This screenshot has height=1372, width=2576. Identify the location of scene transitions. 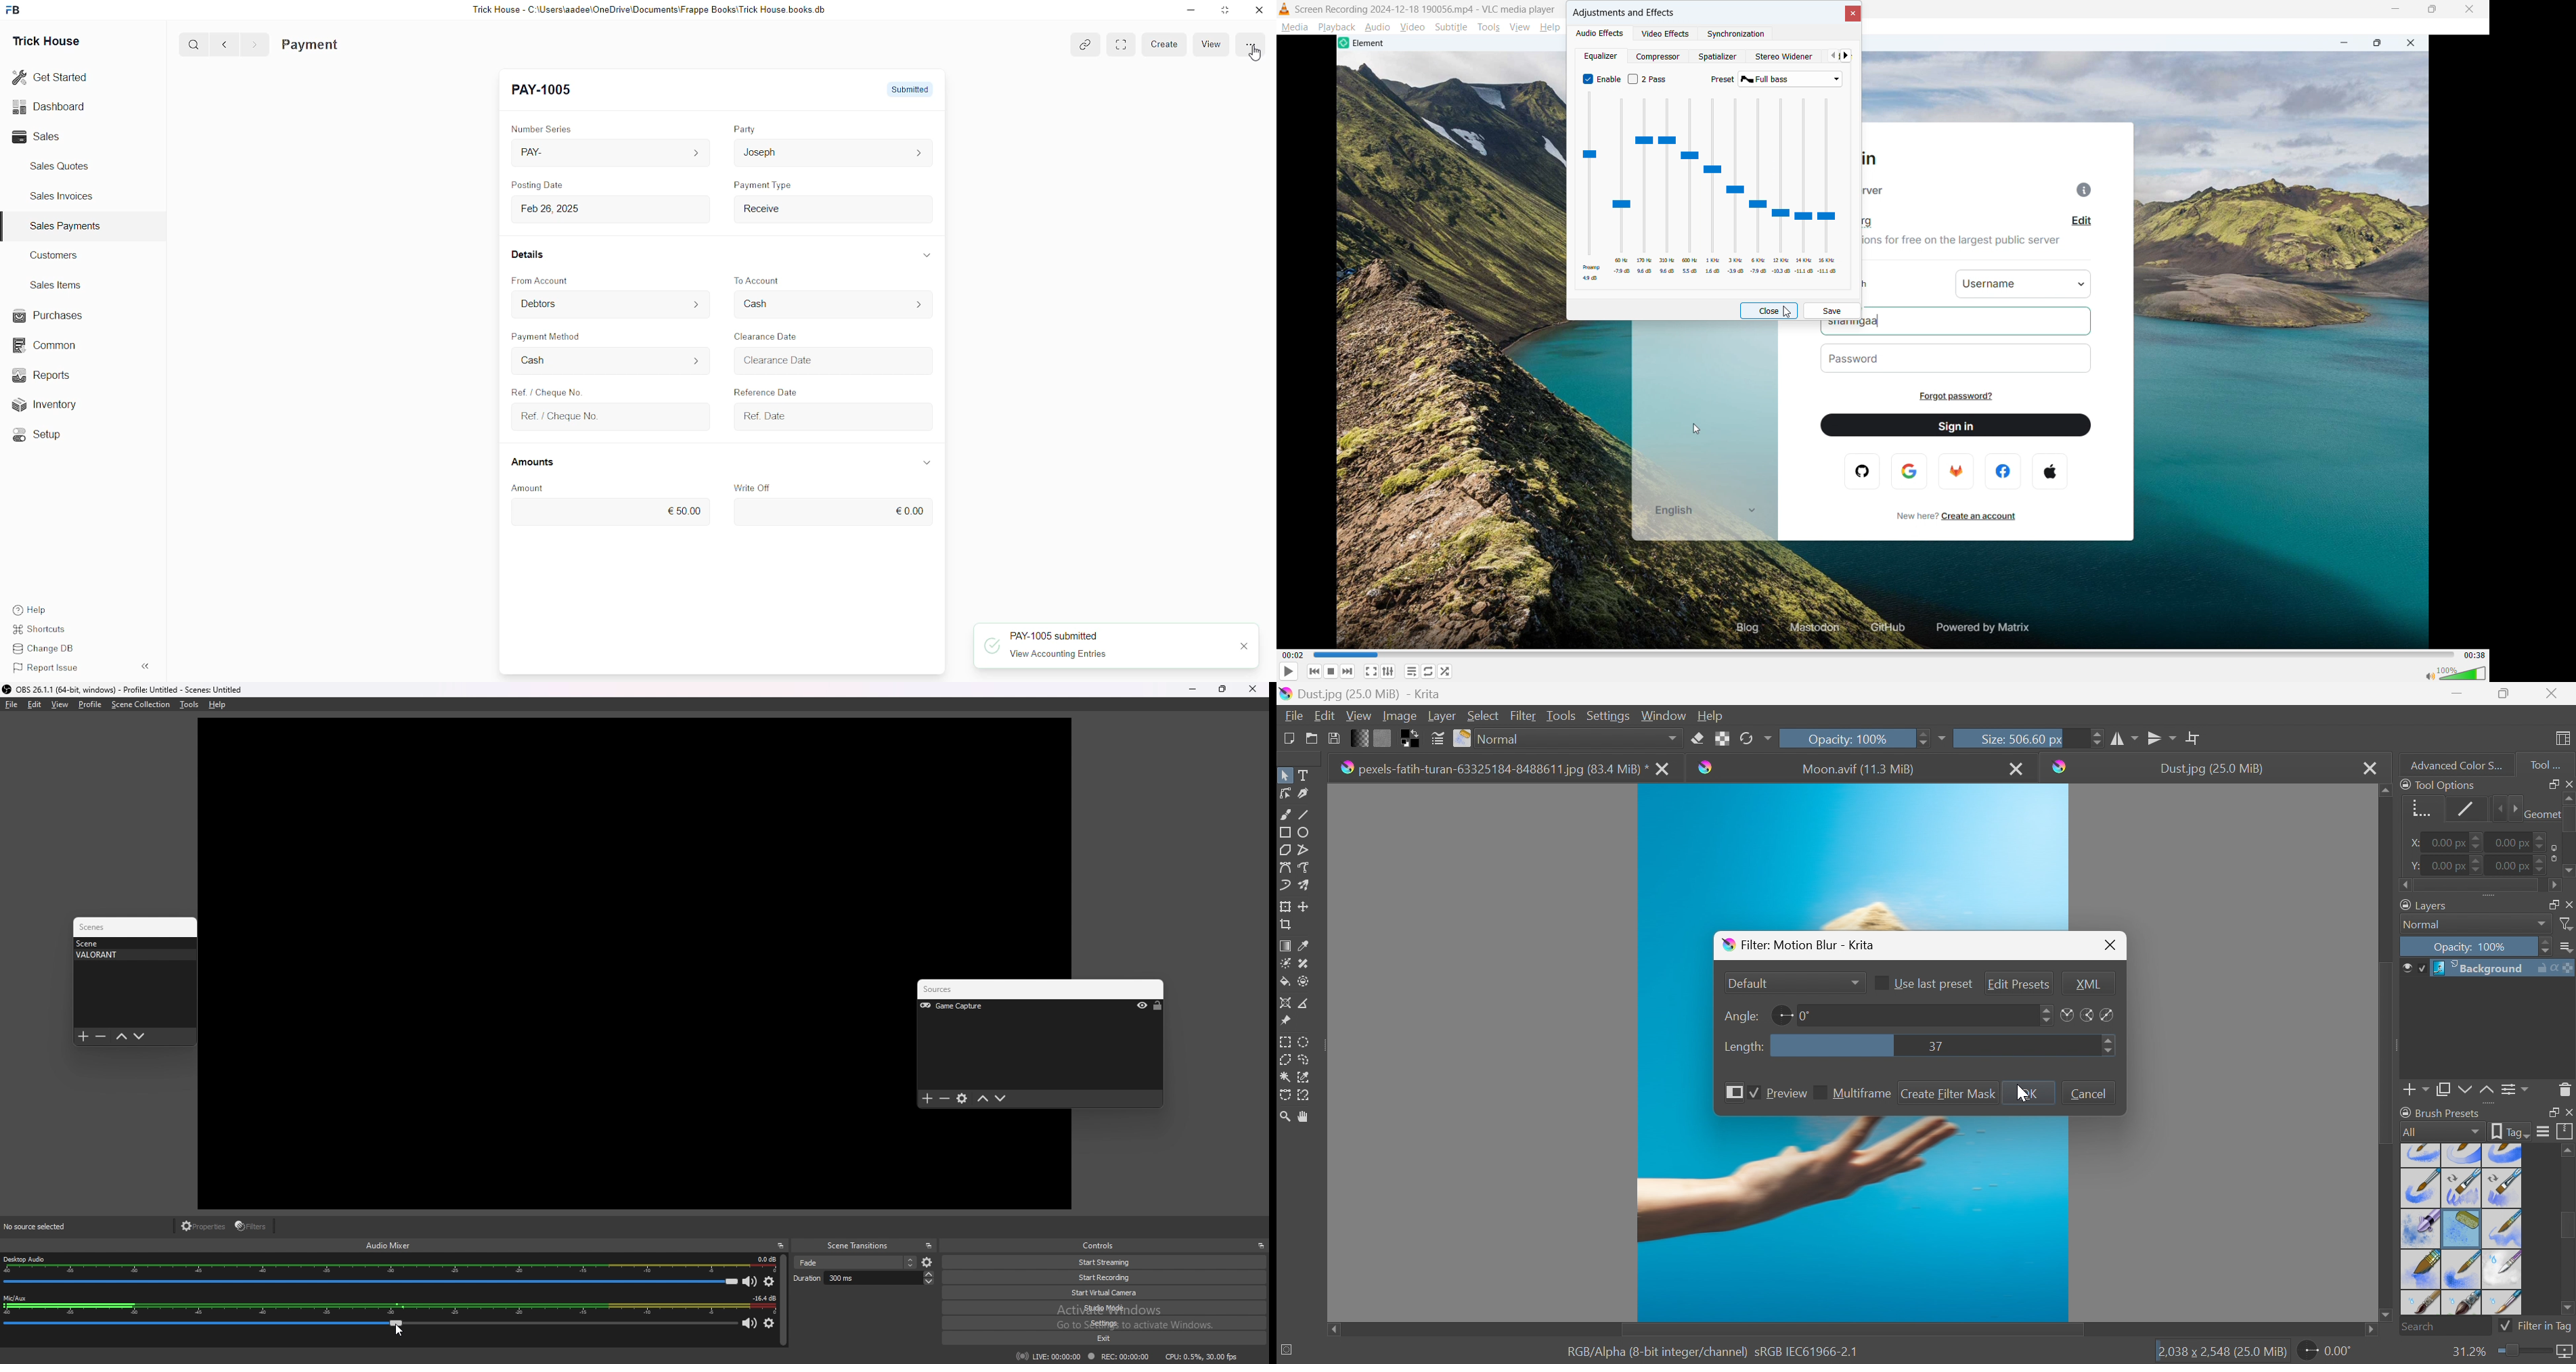
(858, 1246).